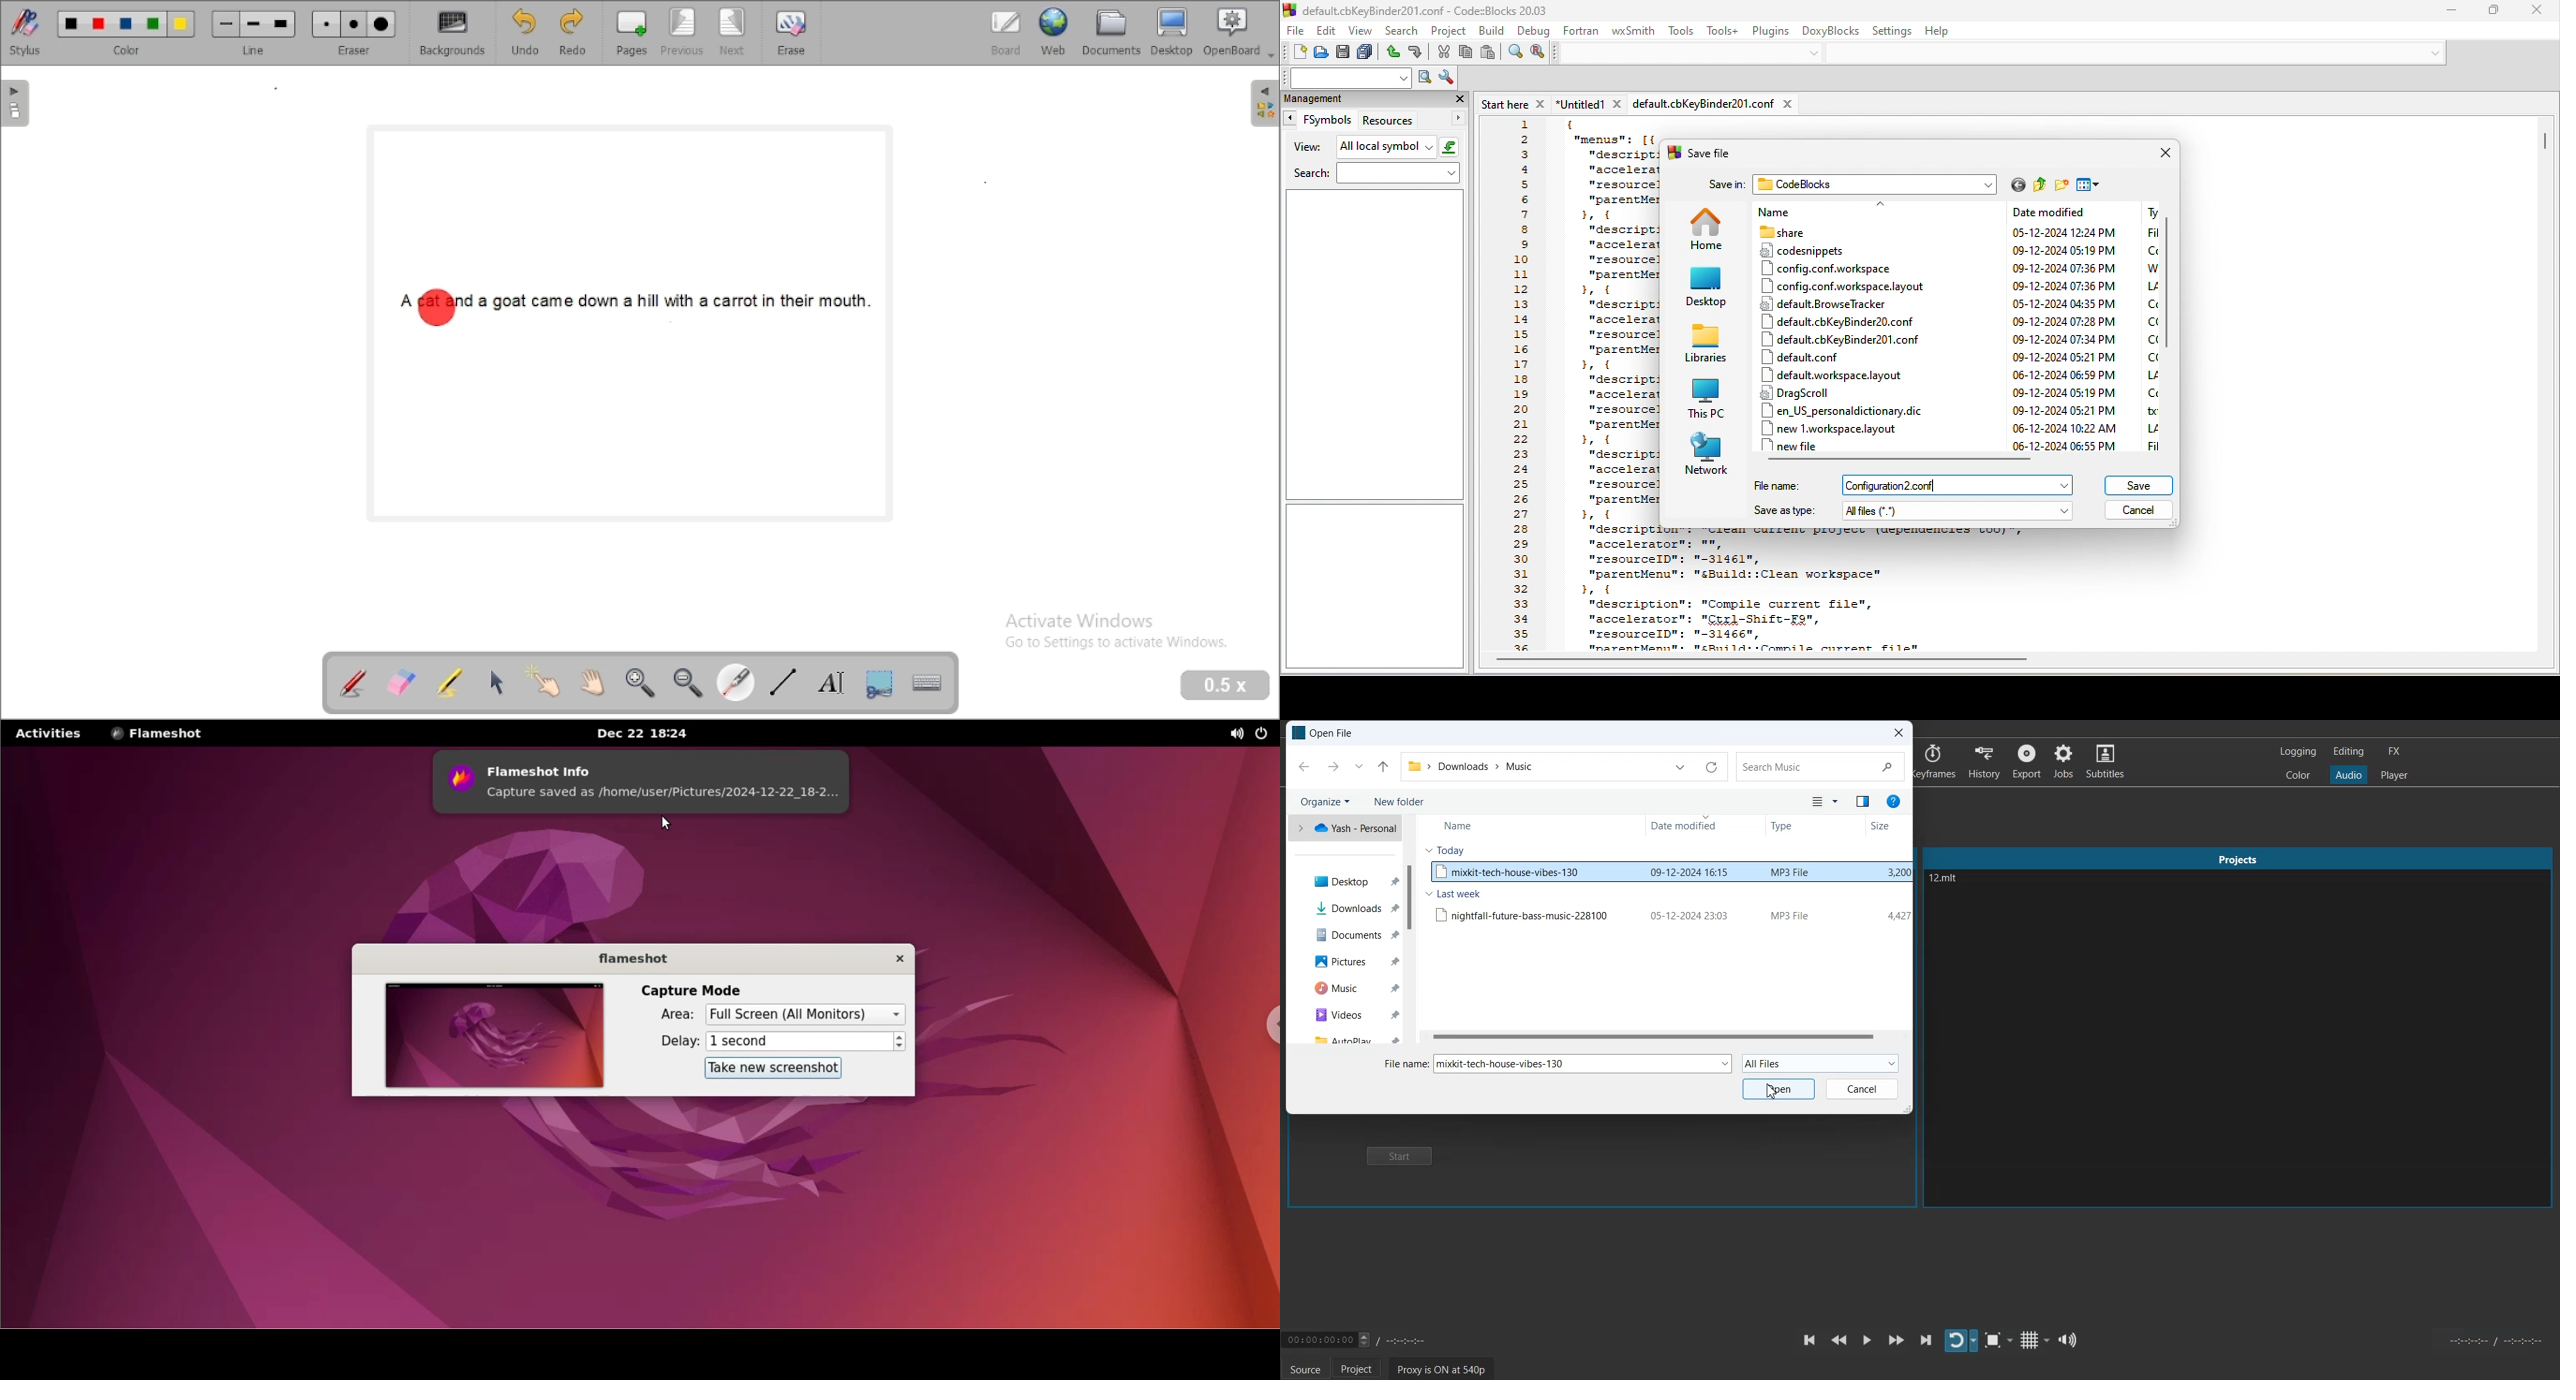  I want to click on Organize, so click(1323, 801).